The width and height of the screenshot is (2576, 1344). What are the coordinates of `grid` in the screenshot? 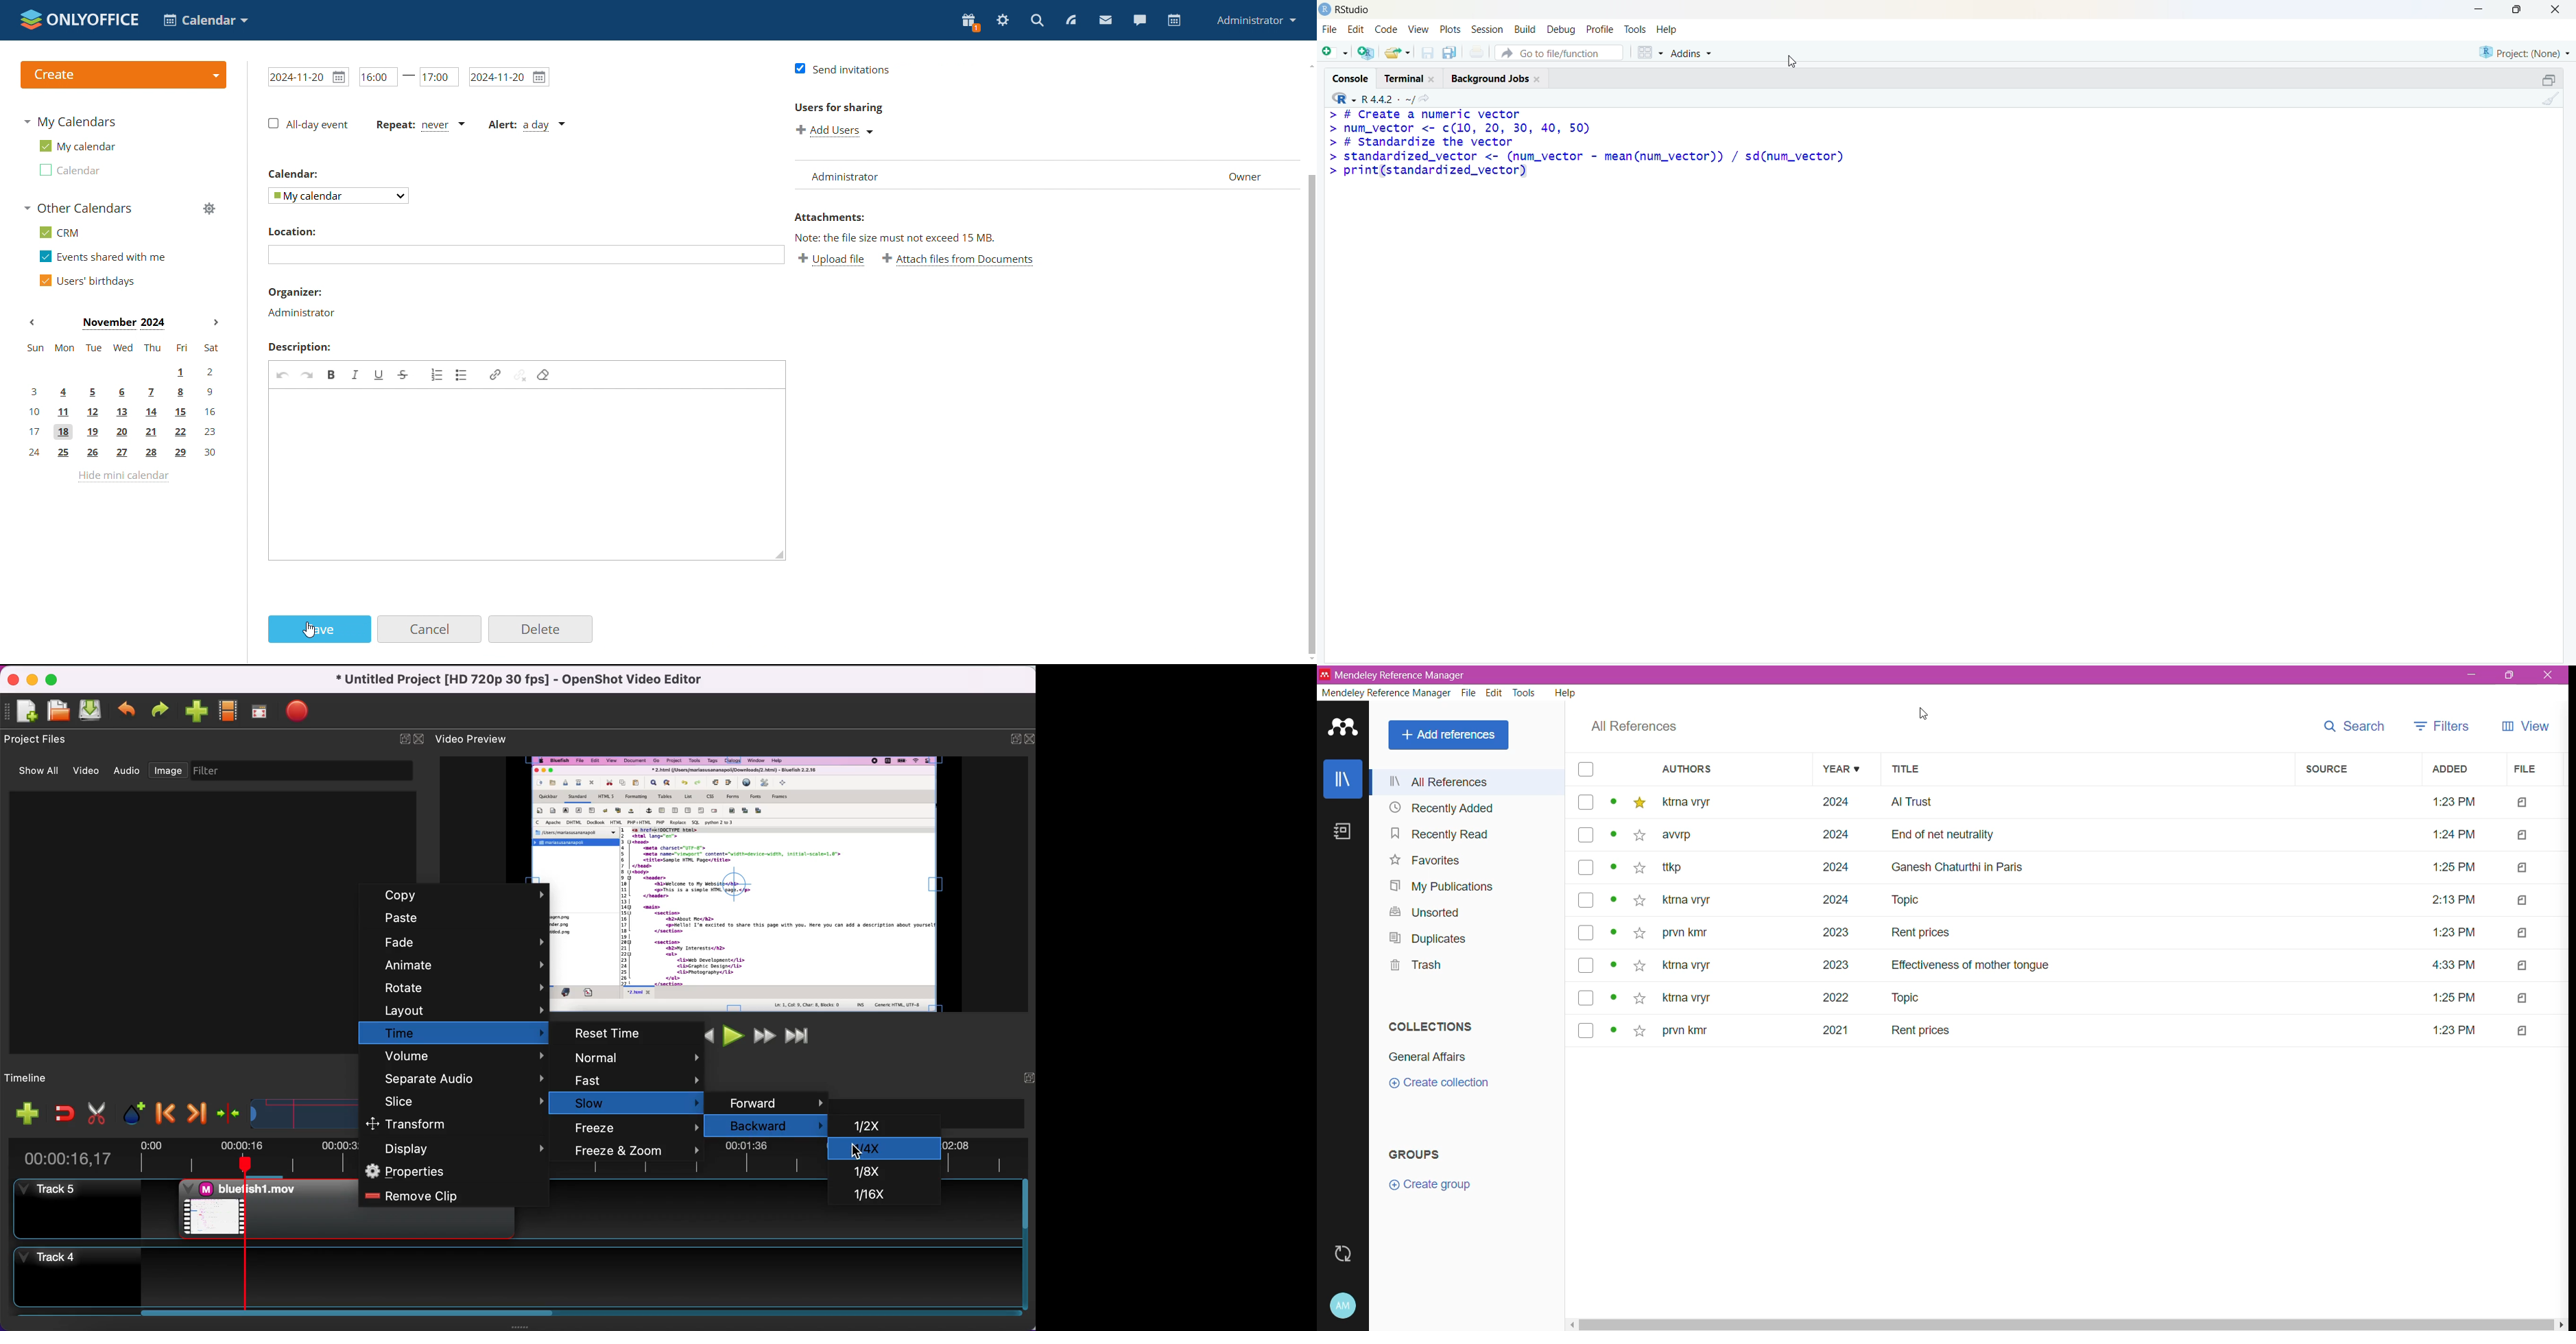 It's located at (1649, 53).